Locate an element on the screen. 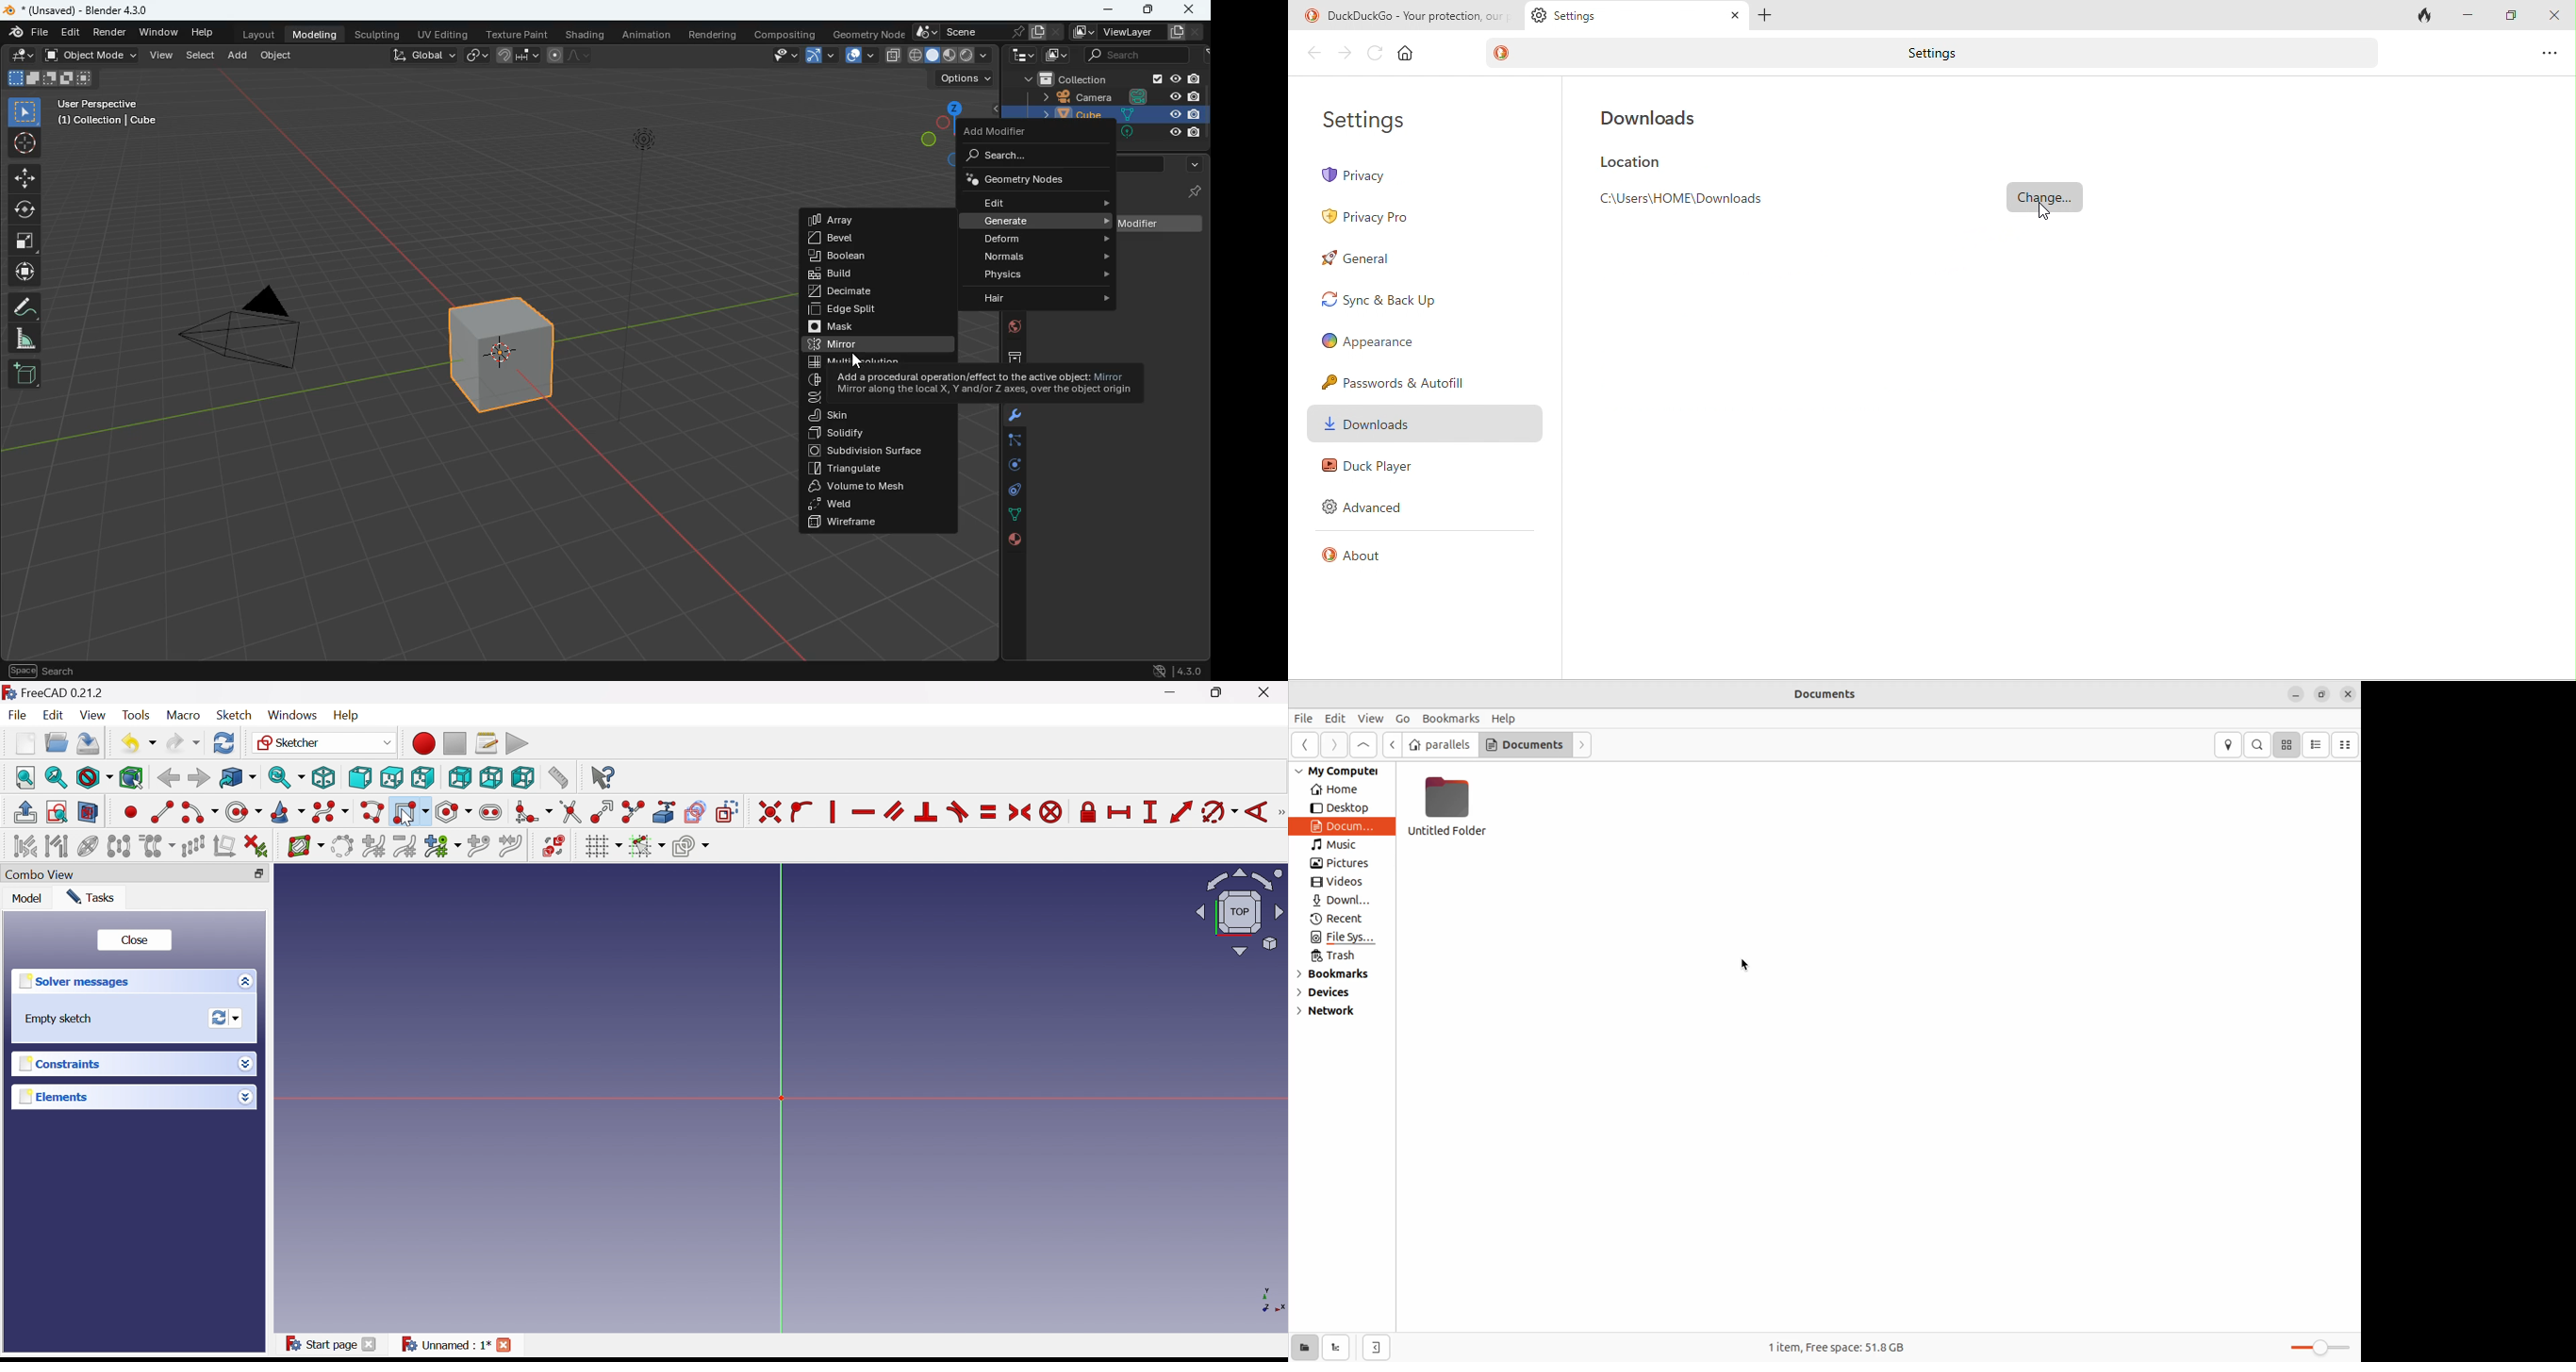 The width and height of the screenshot is (2576, 1372). View is located at coordinates (94, 715).